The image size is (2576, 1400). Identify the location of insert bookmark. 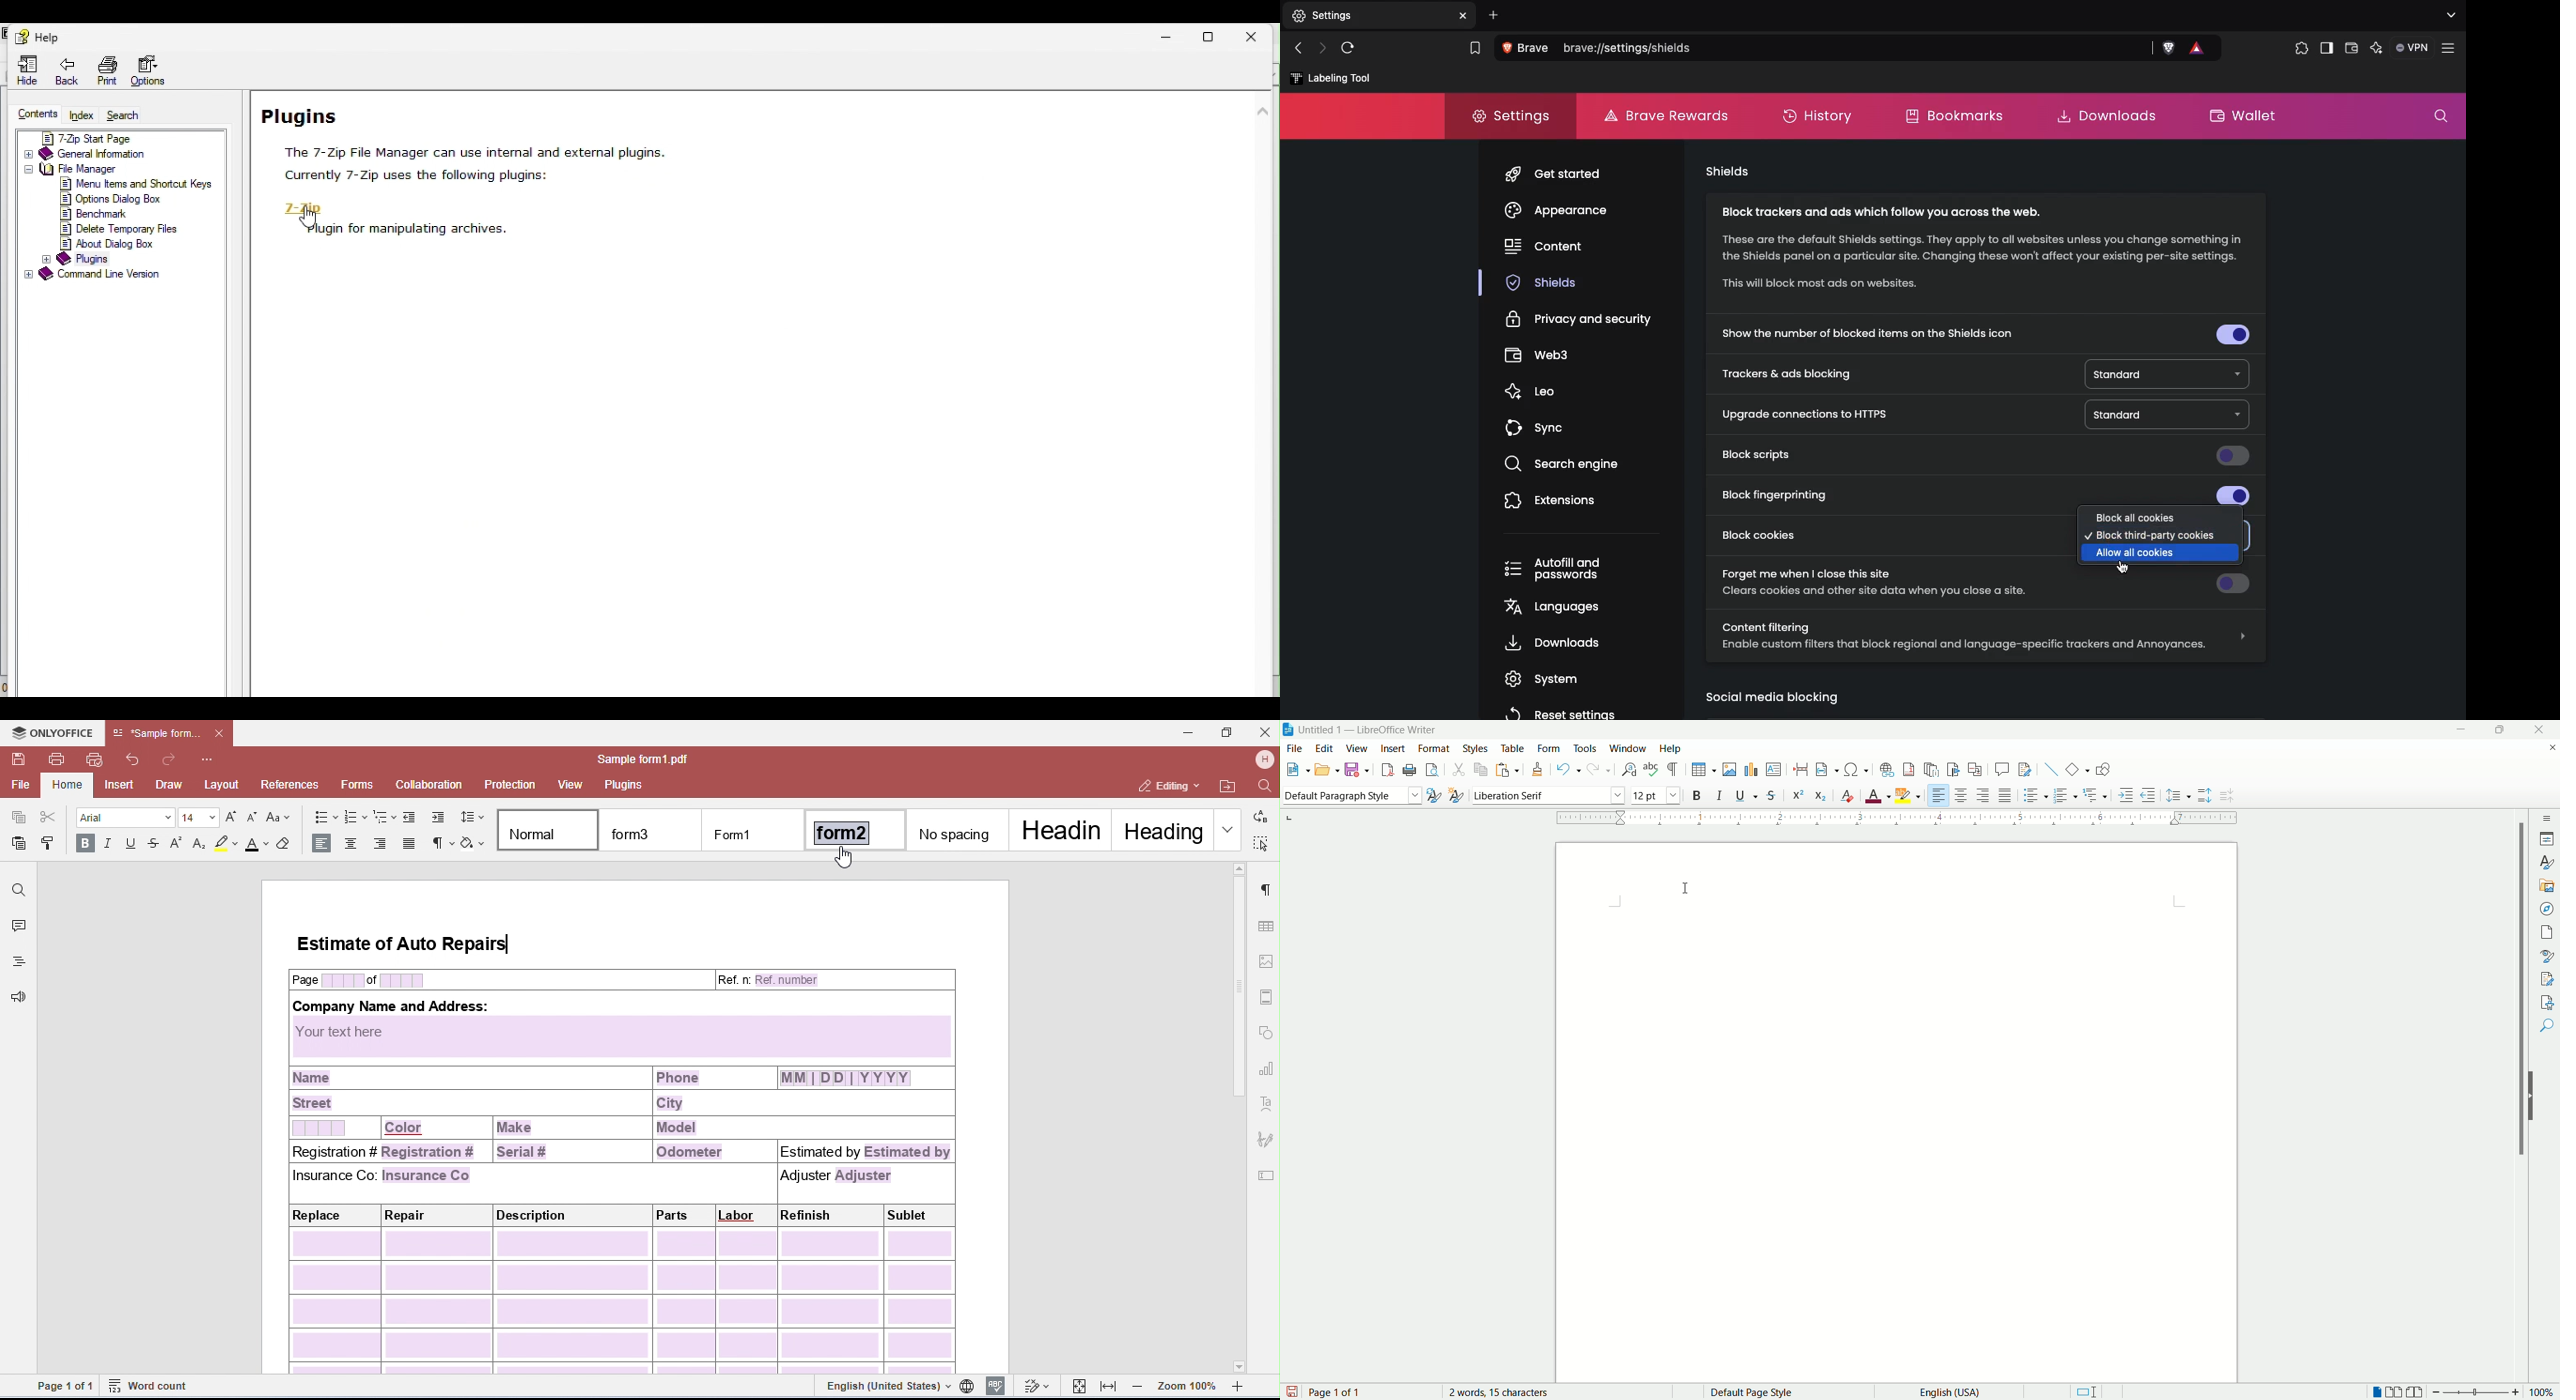
(1954, 769).